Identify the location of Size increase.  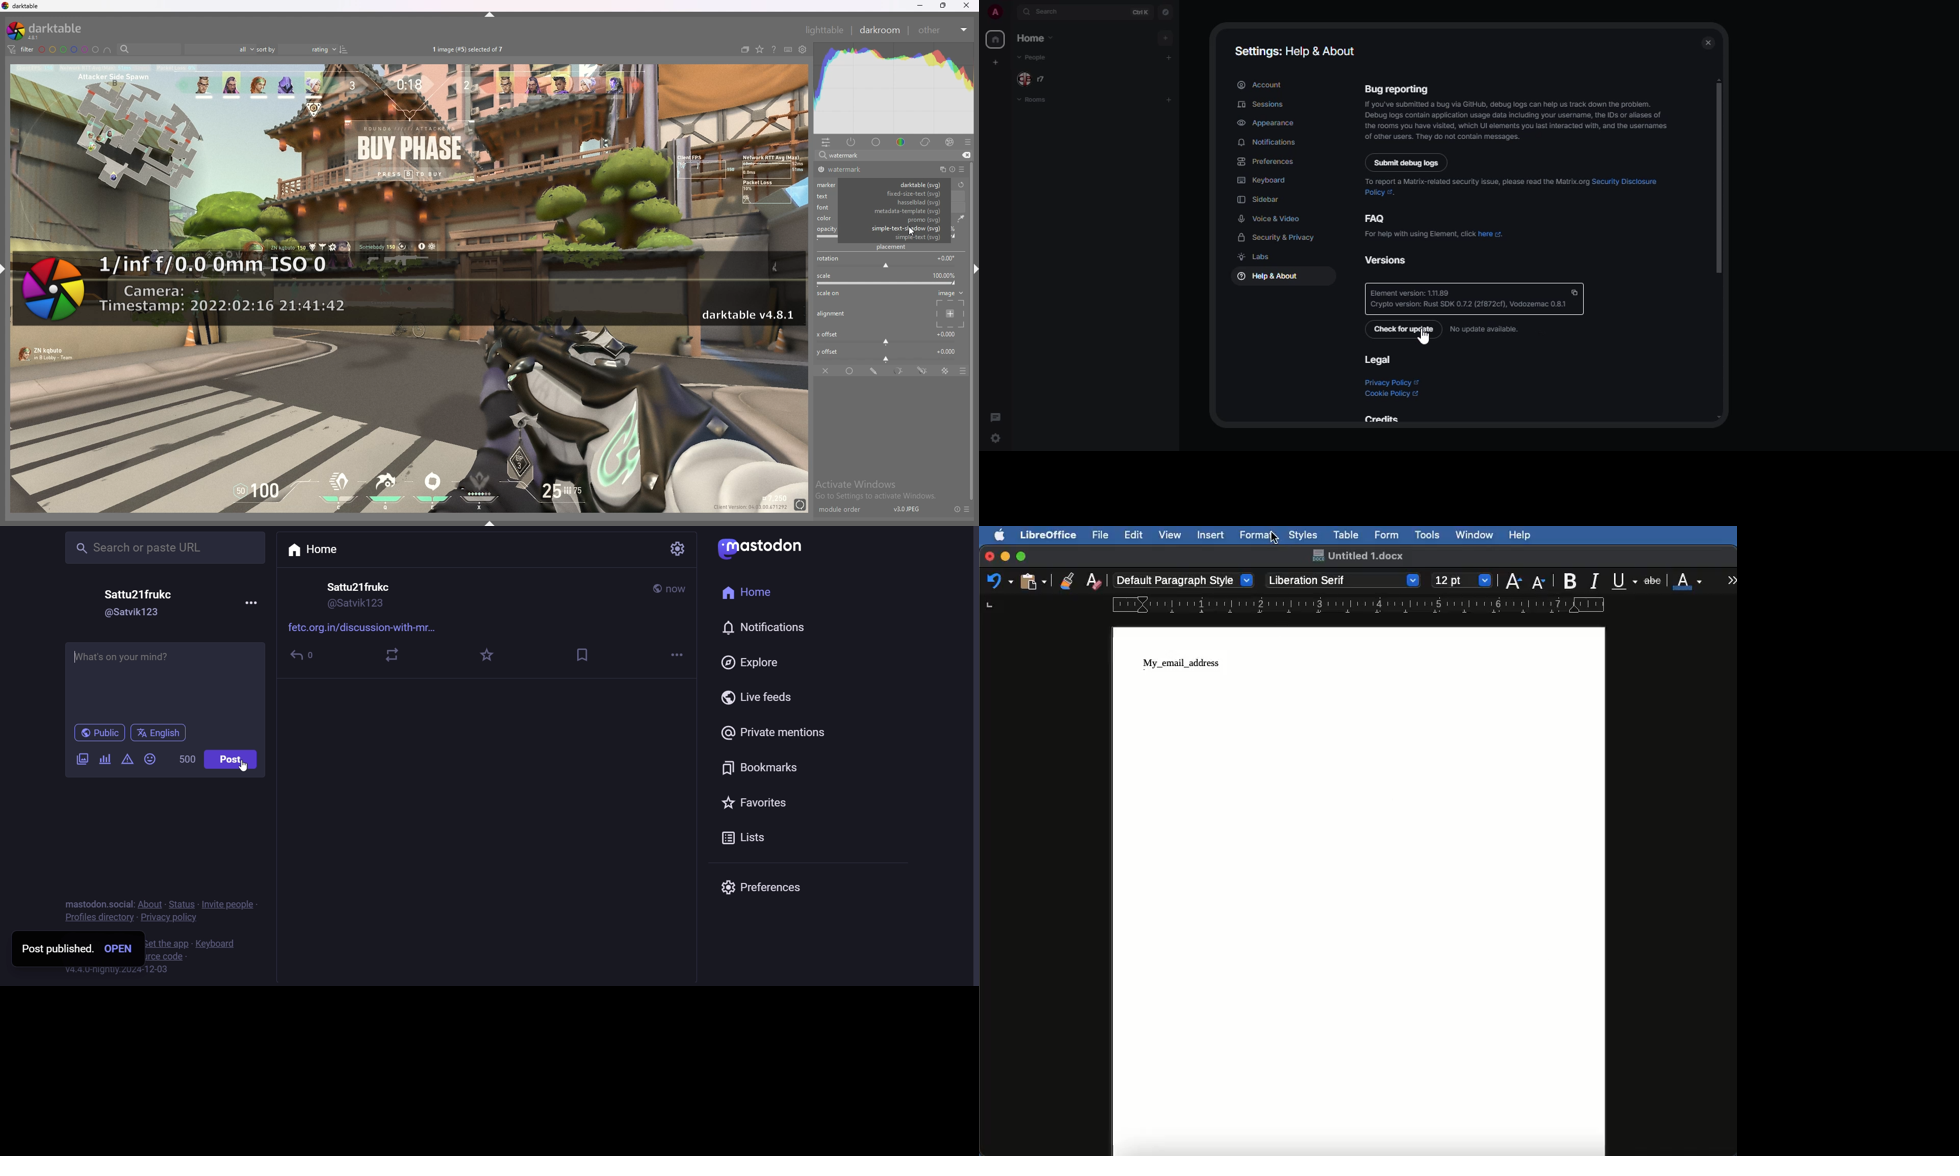
(1513, 579).